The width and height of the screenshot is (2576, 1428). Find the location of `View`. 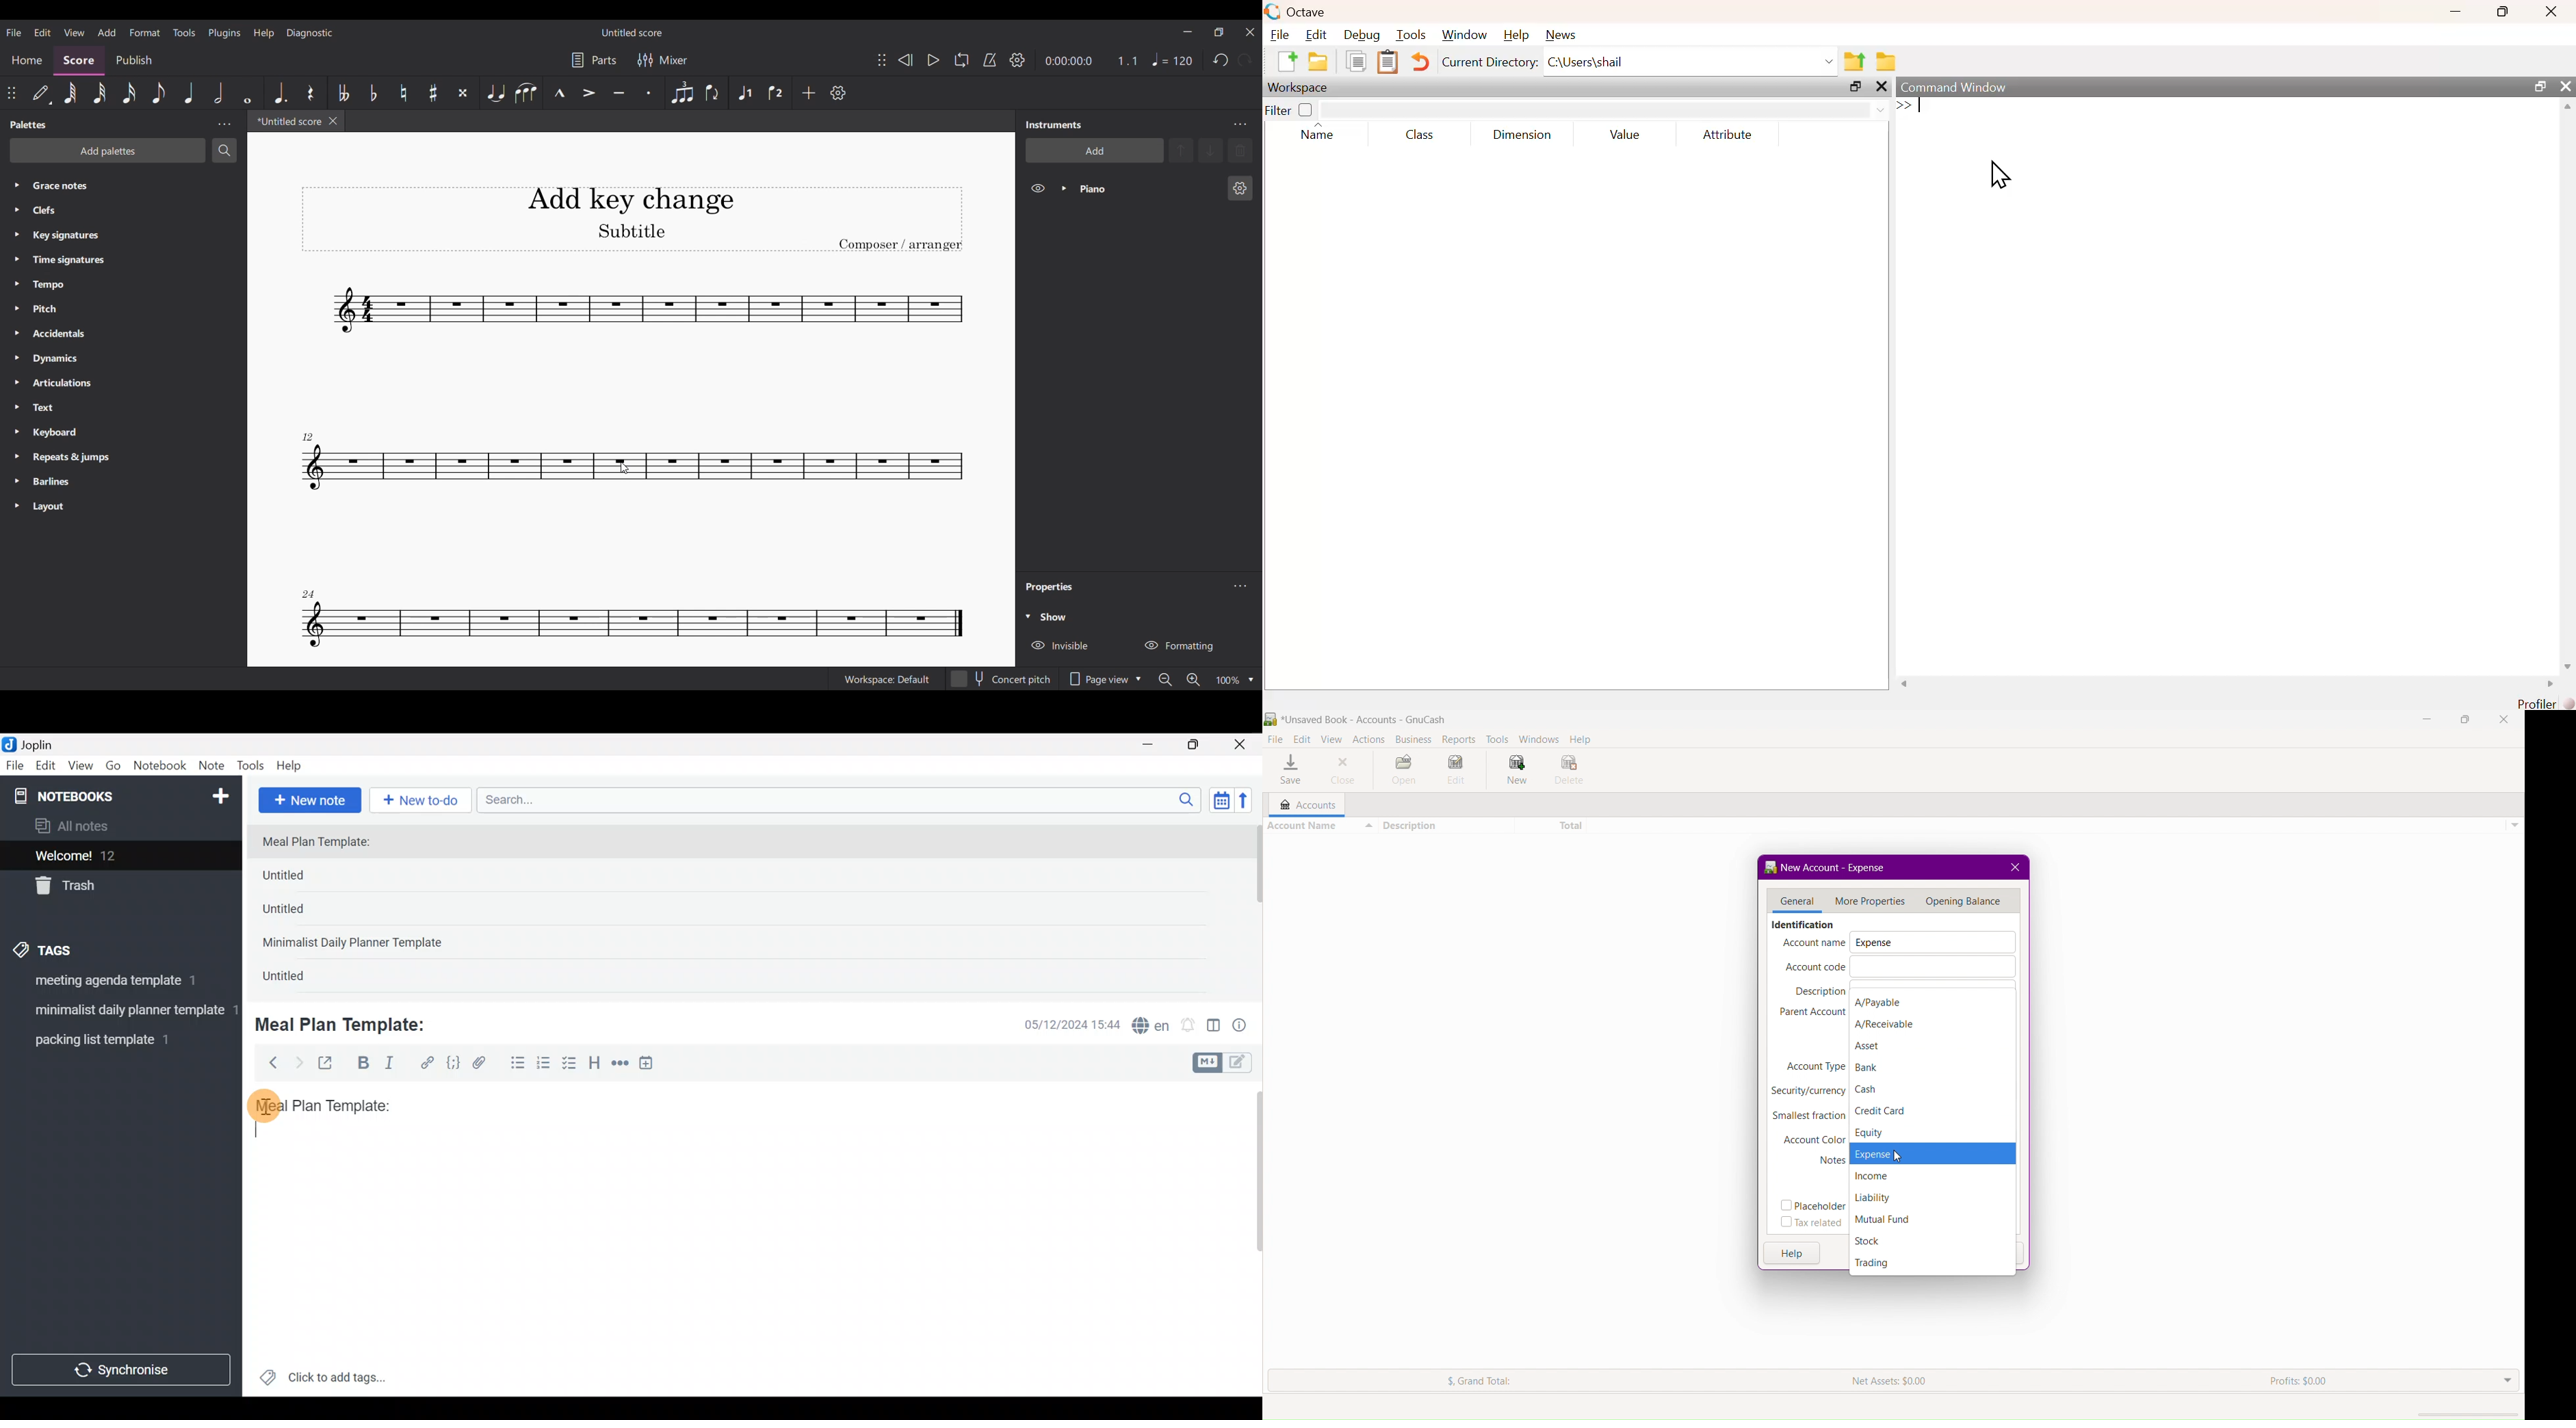

View is located at coordinates (1334, 738).